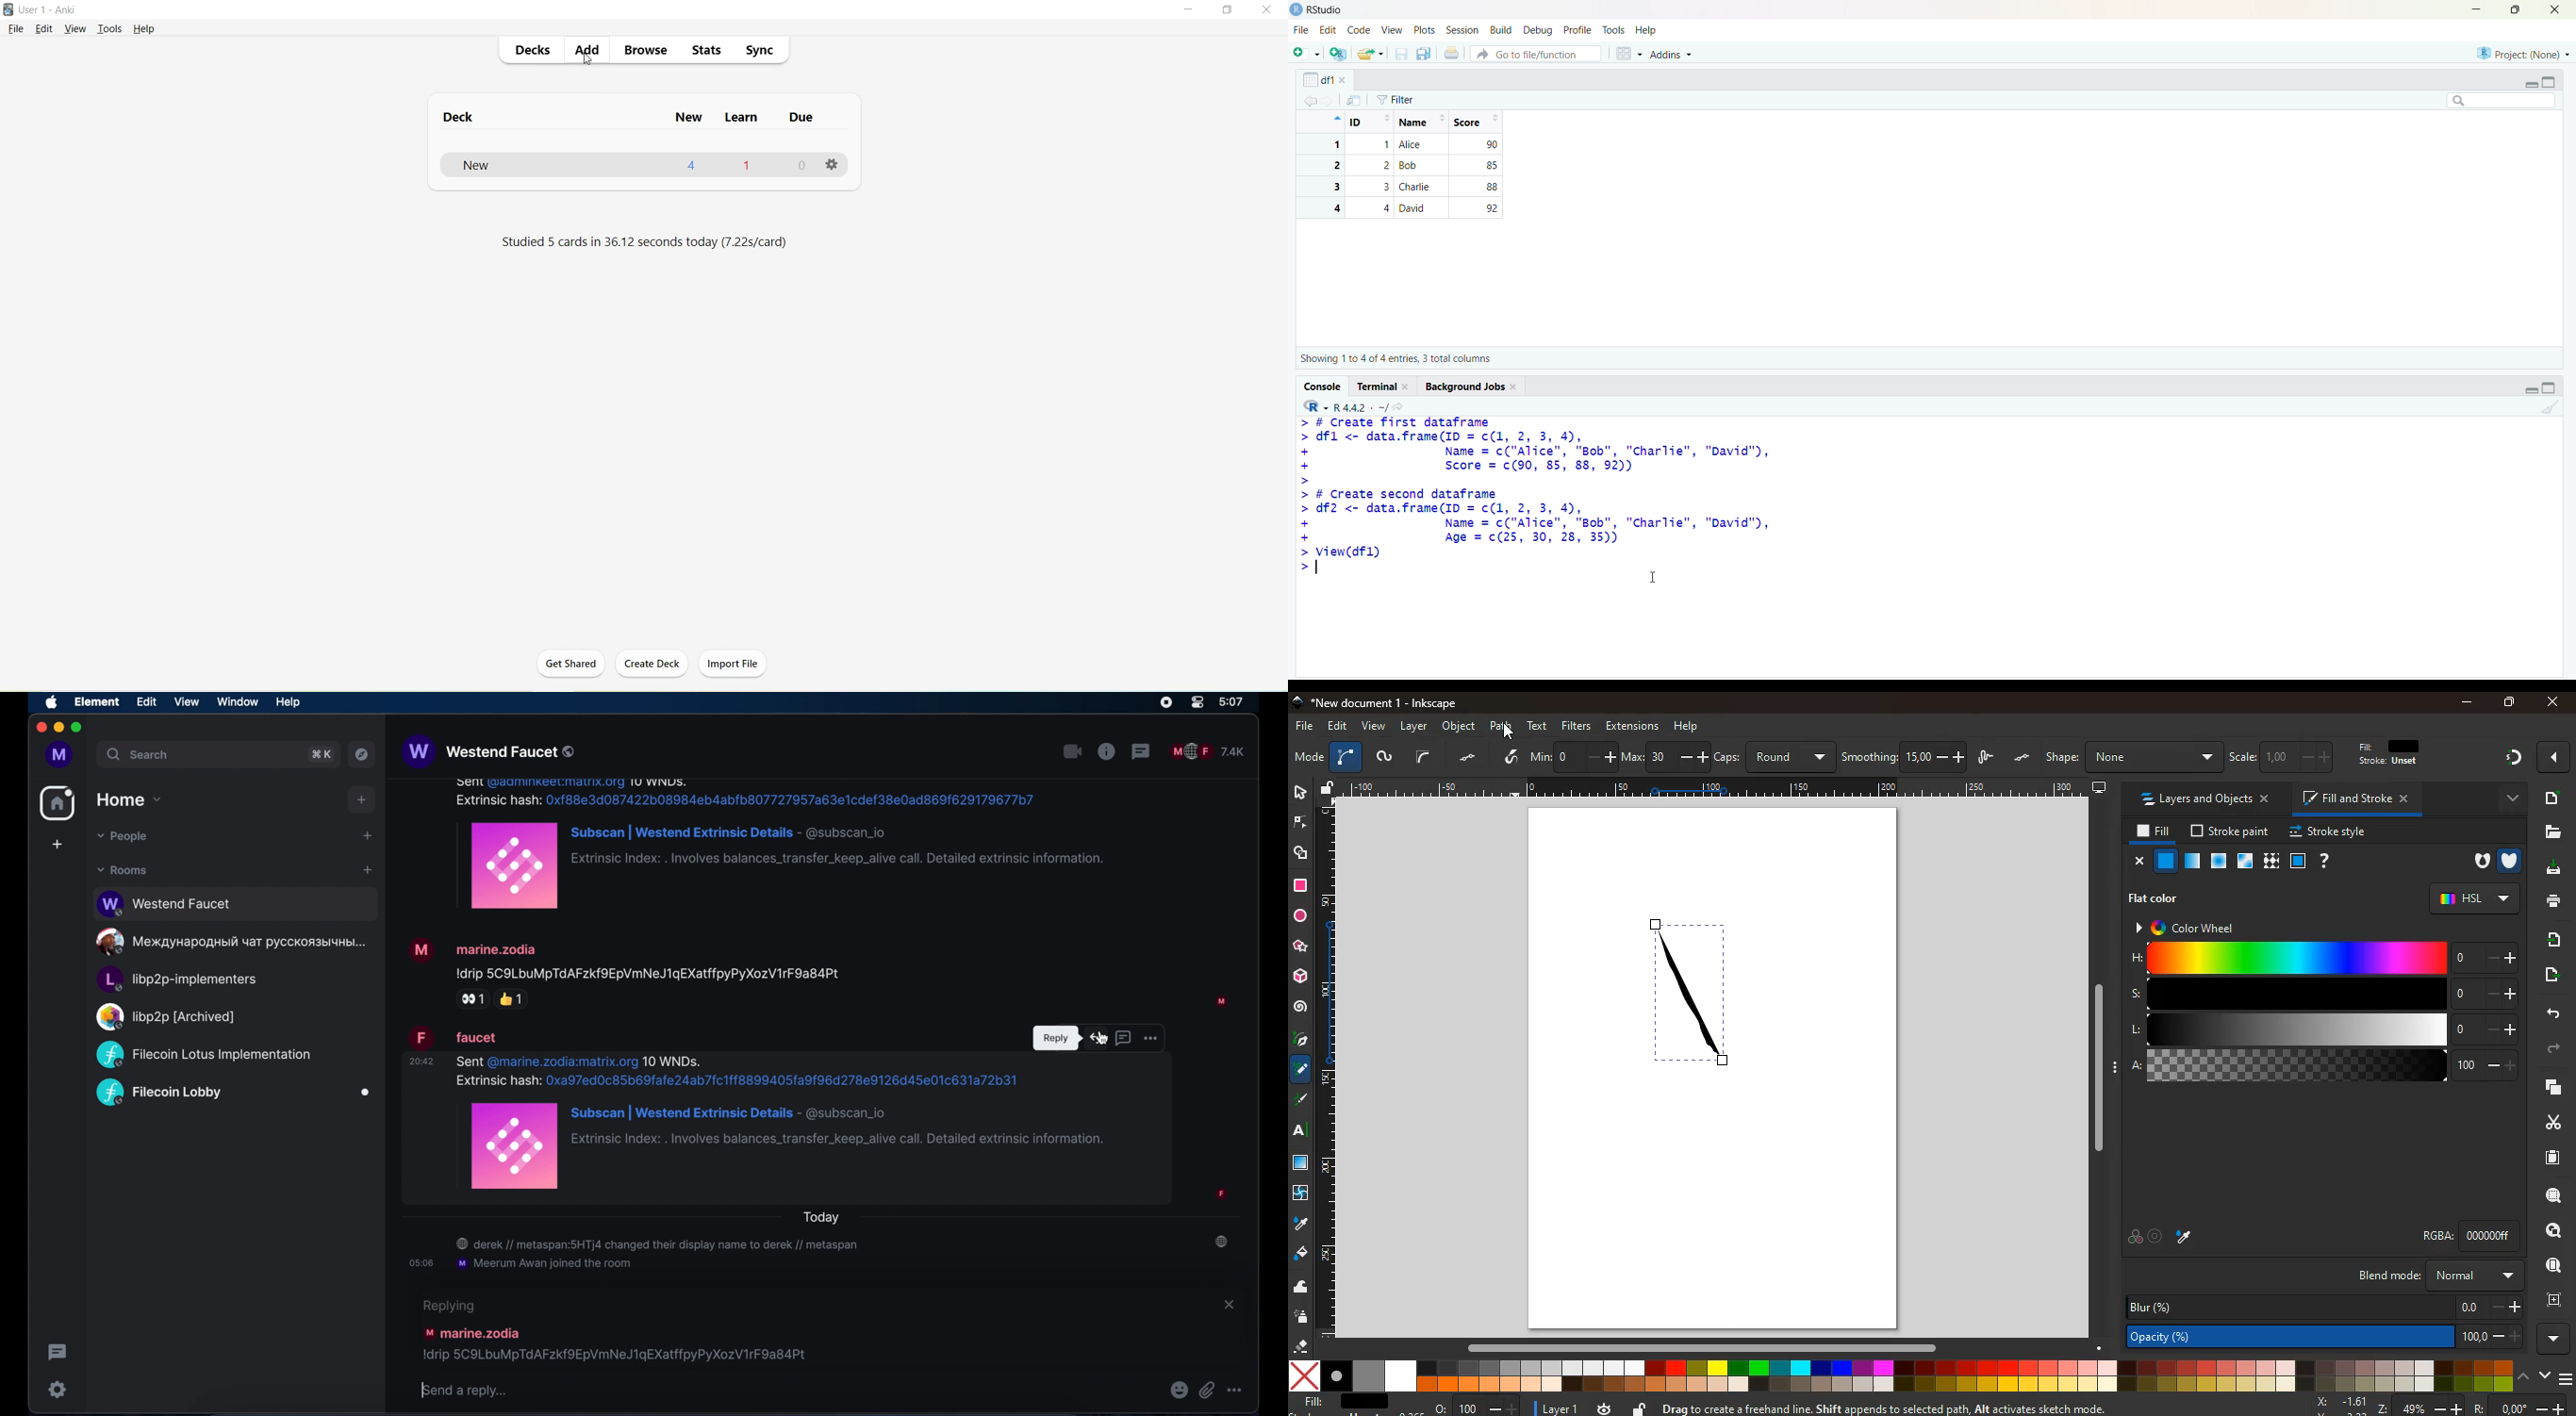 The image size is (2576, 1428). I want to click on close, so click(2555, 9).